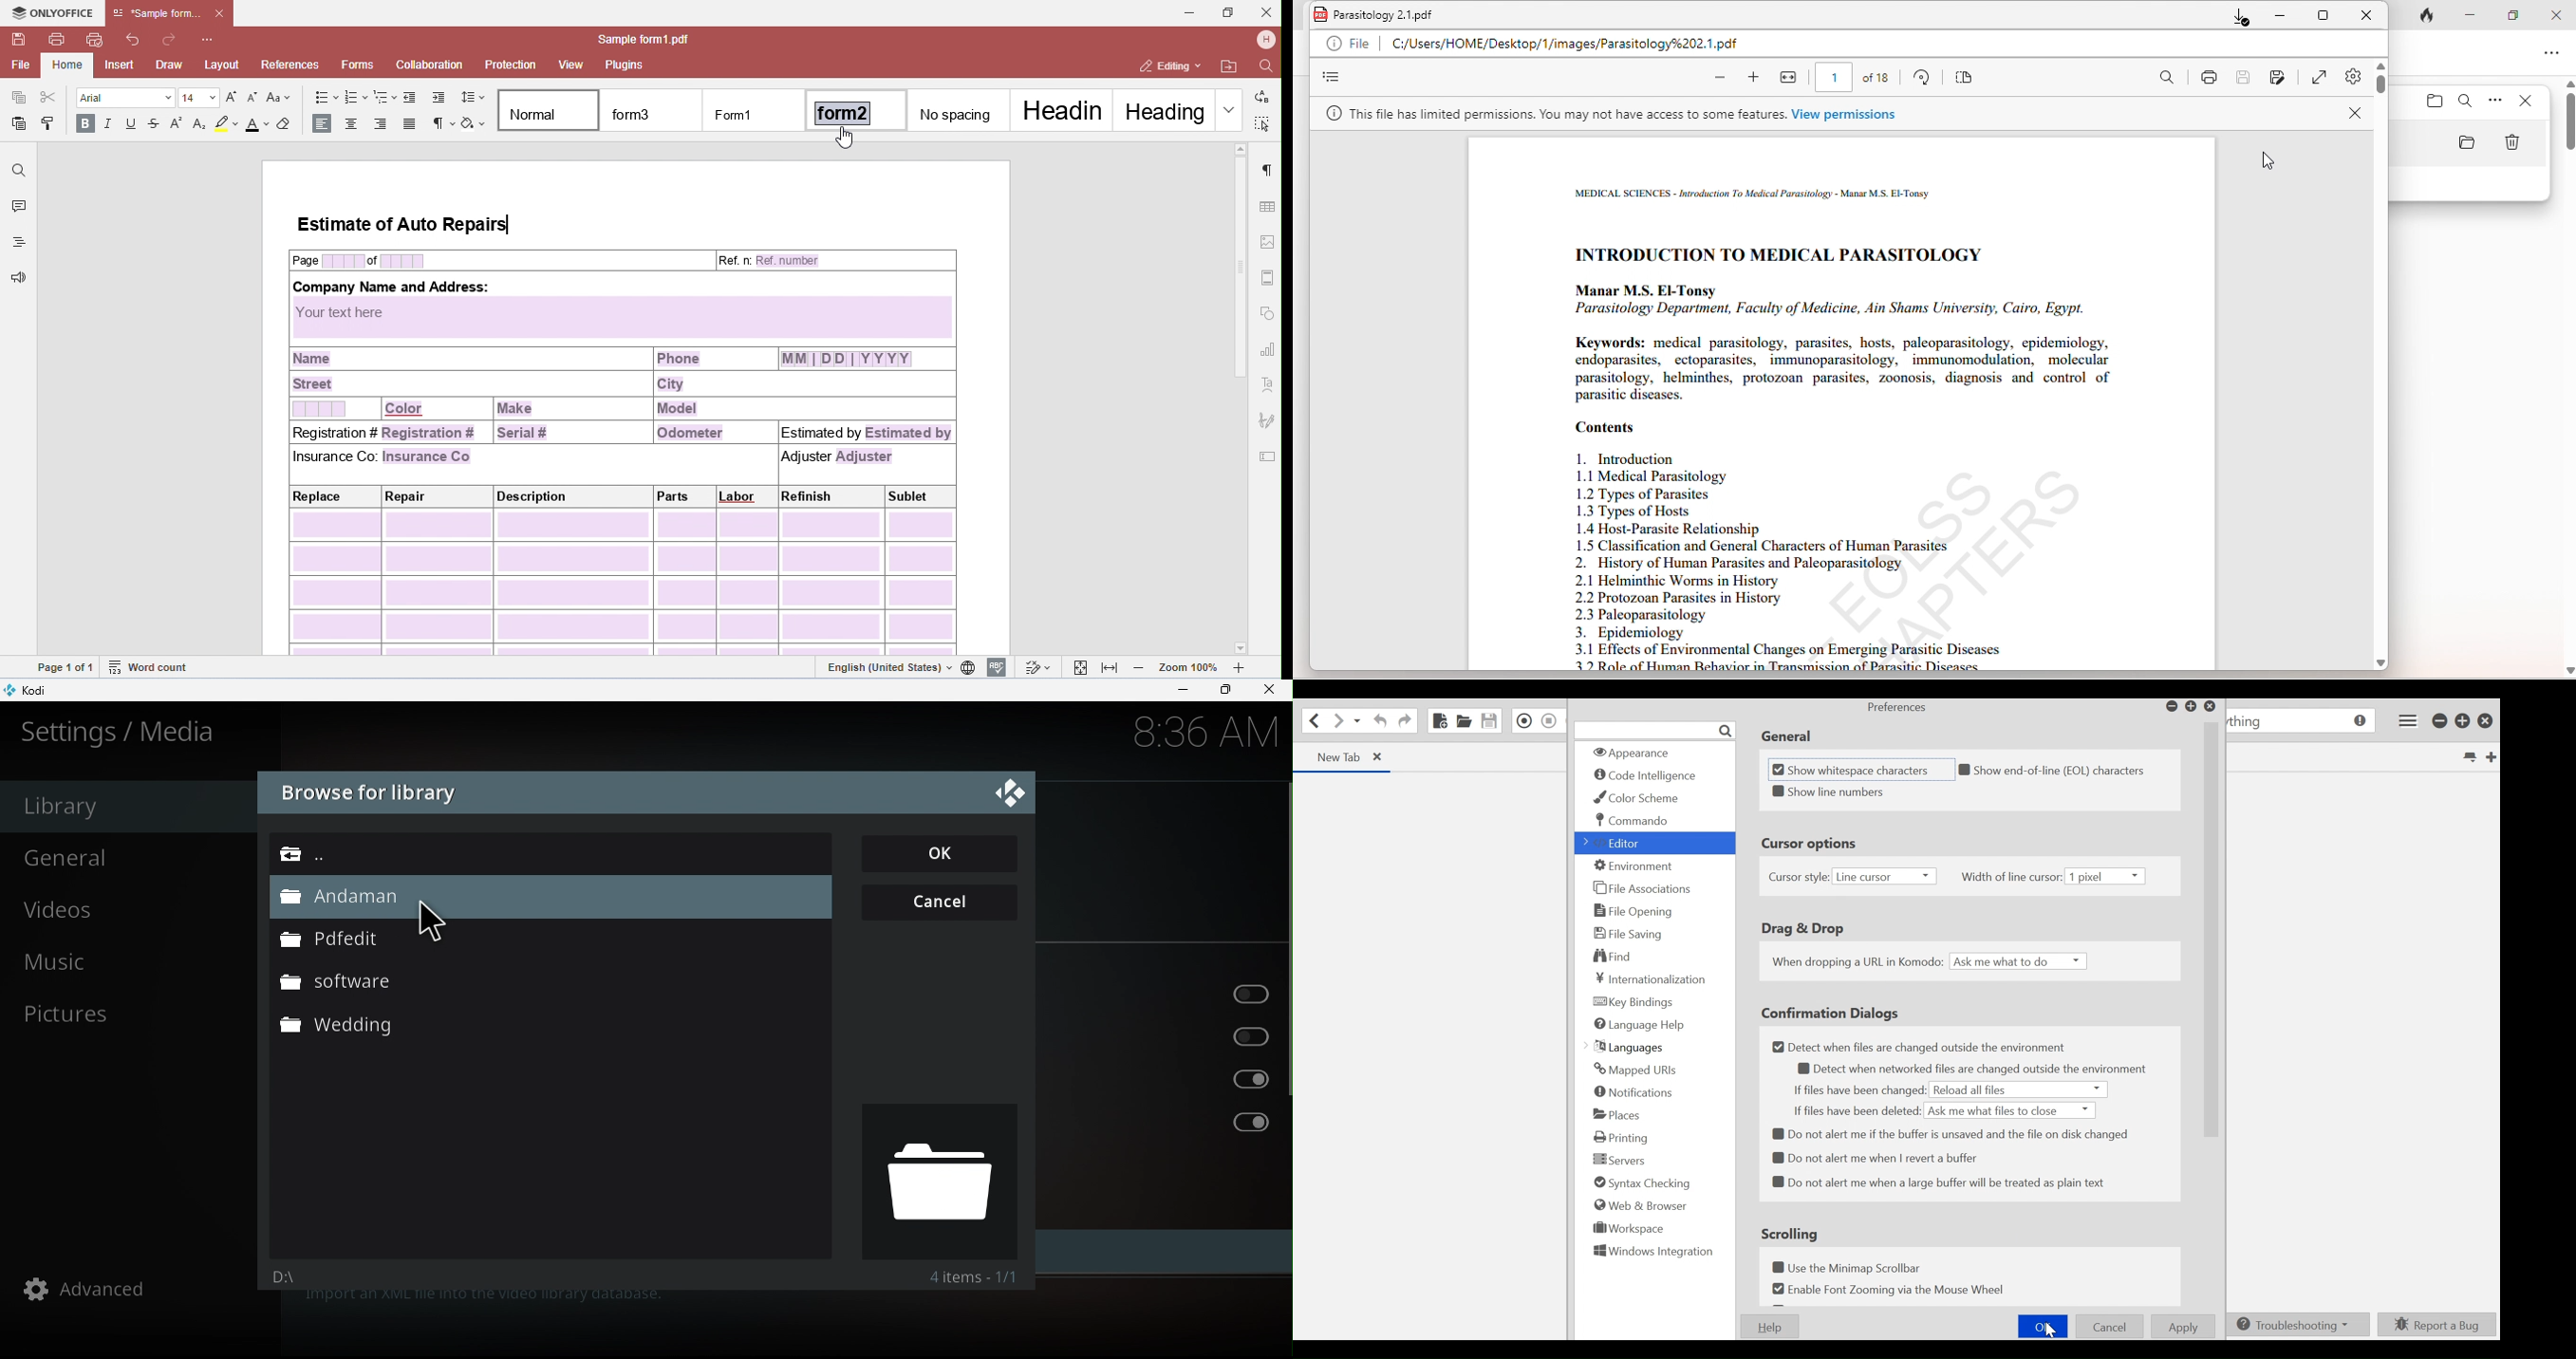 This screenshot has height=1372, width=2576. Describe the element at coordinates (2516, 143) in the screenshot. I see `delete` at that location.